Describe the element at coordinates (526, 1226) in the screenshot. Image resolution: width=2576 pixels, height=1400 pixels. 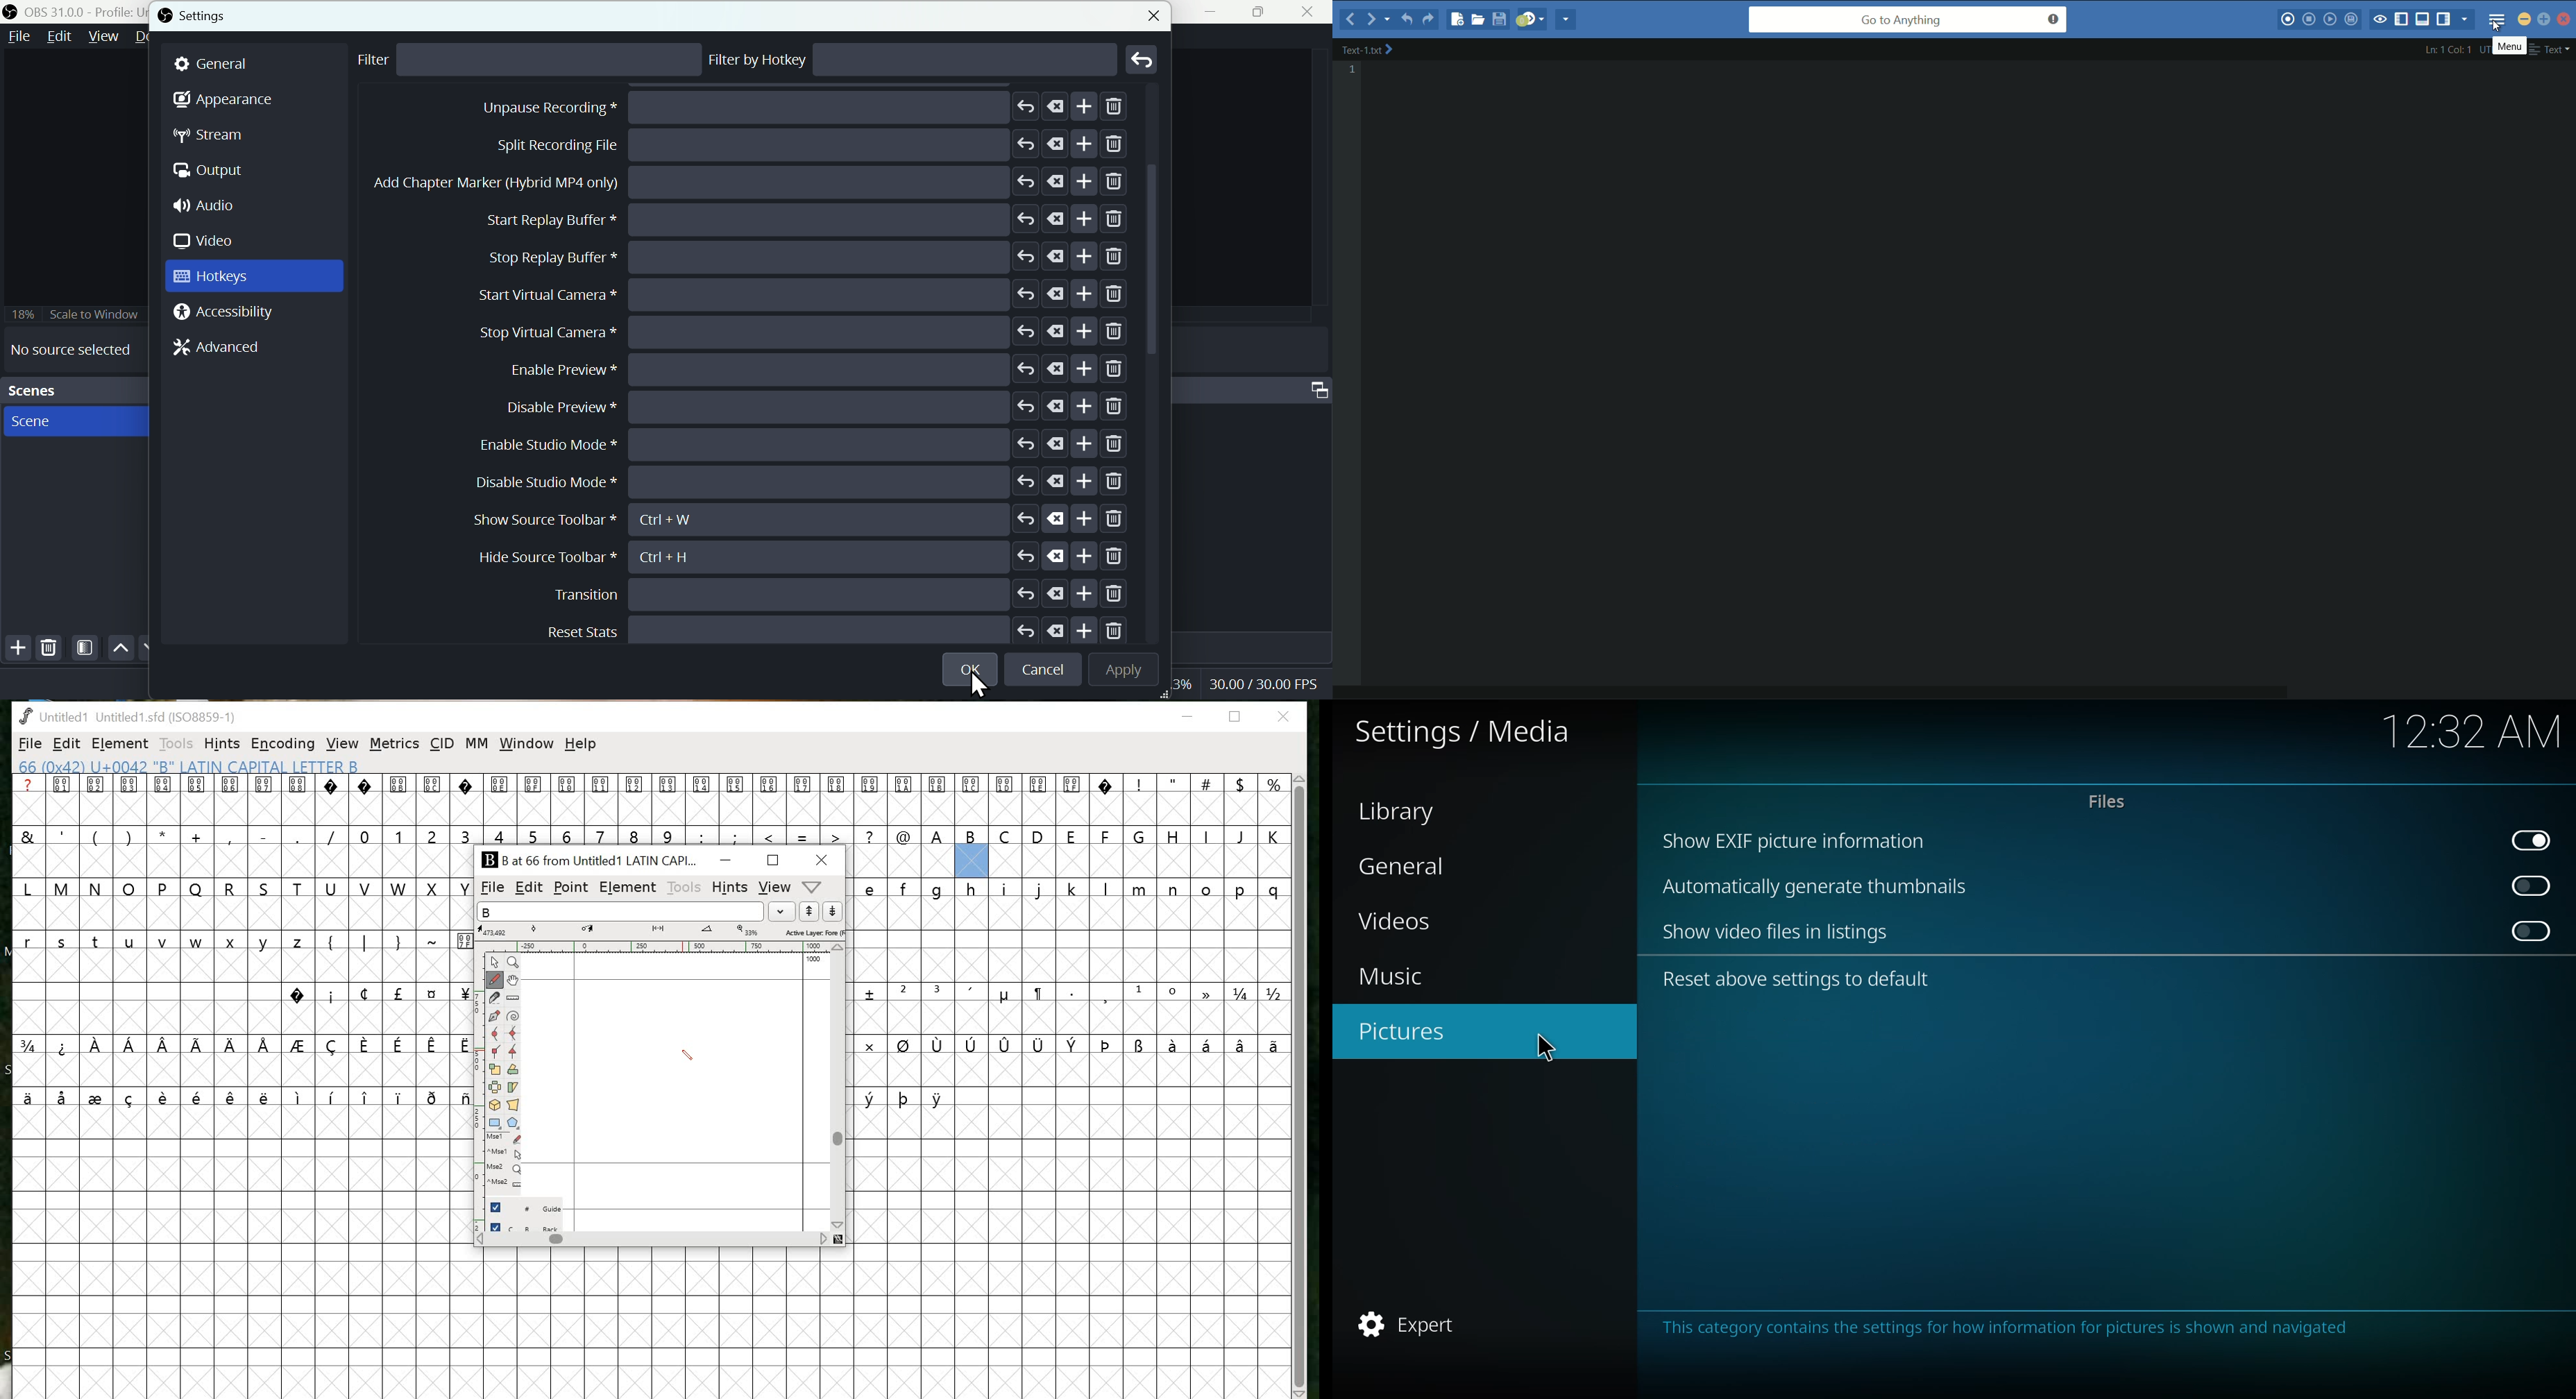
I see `back layer` at that location.